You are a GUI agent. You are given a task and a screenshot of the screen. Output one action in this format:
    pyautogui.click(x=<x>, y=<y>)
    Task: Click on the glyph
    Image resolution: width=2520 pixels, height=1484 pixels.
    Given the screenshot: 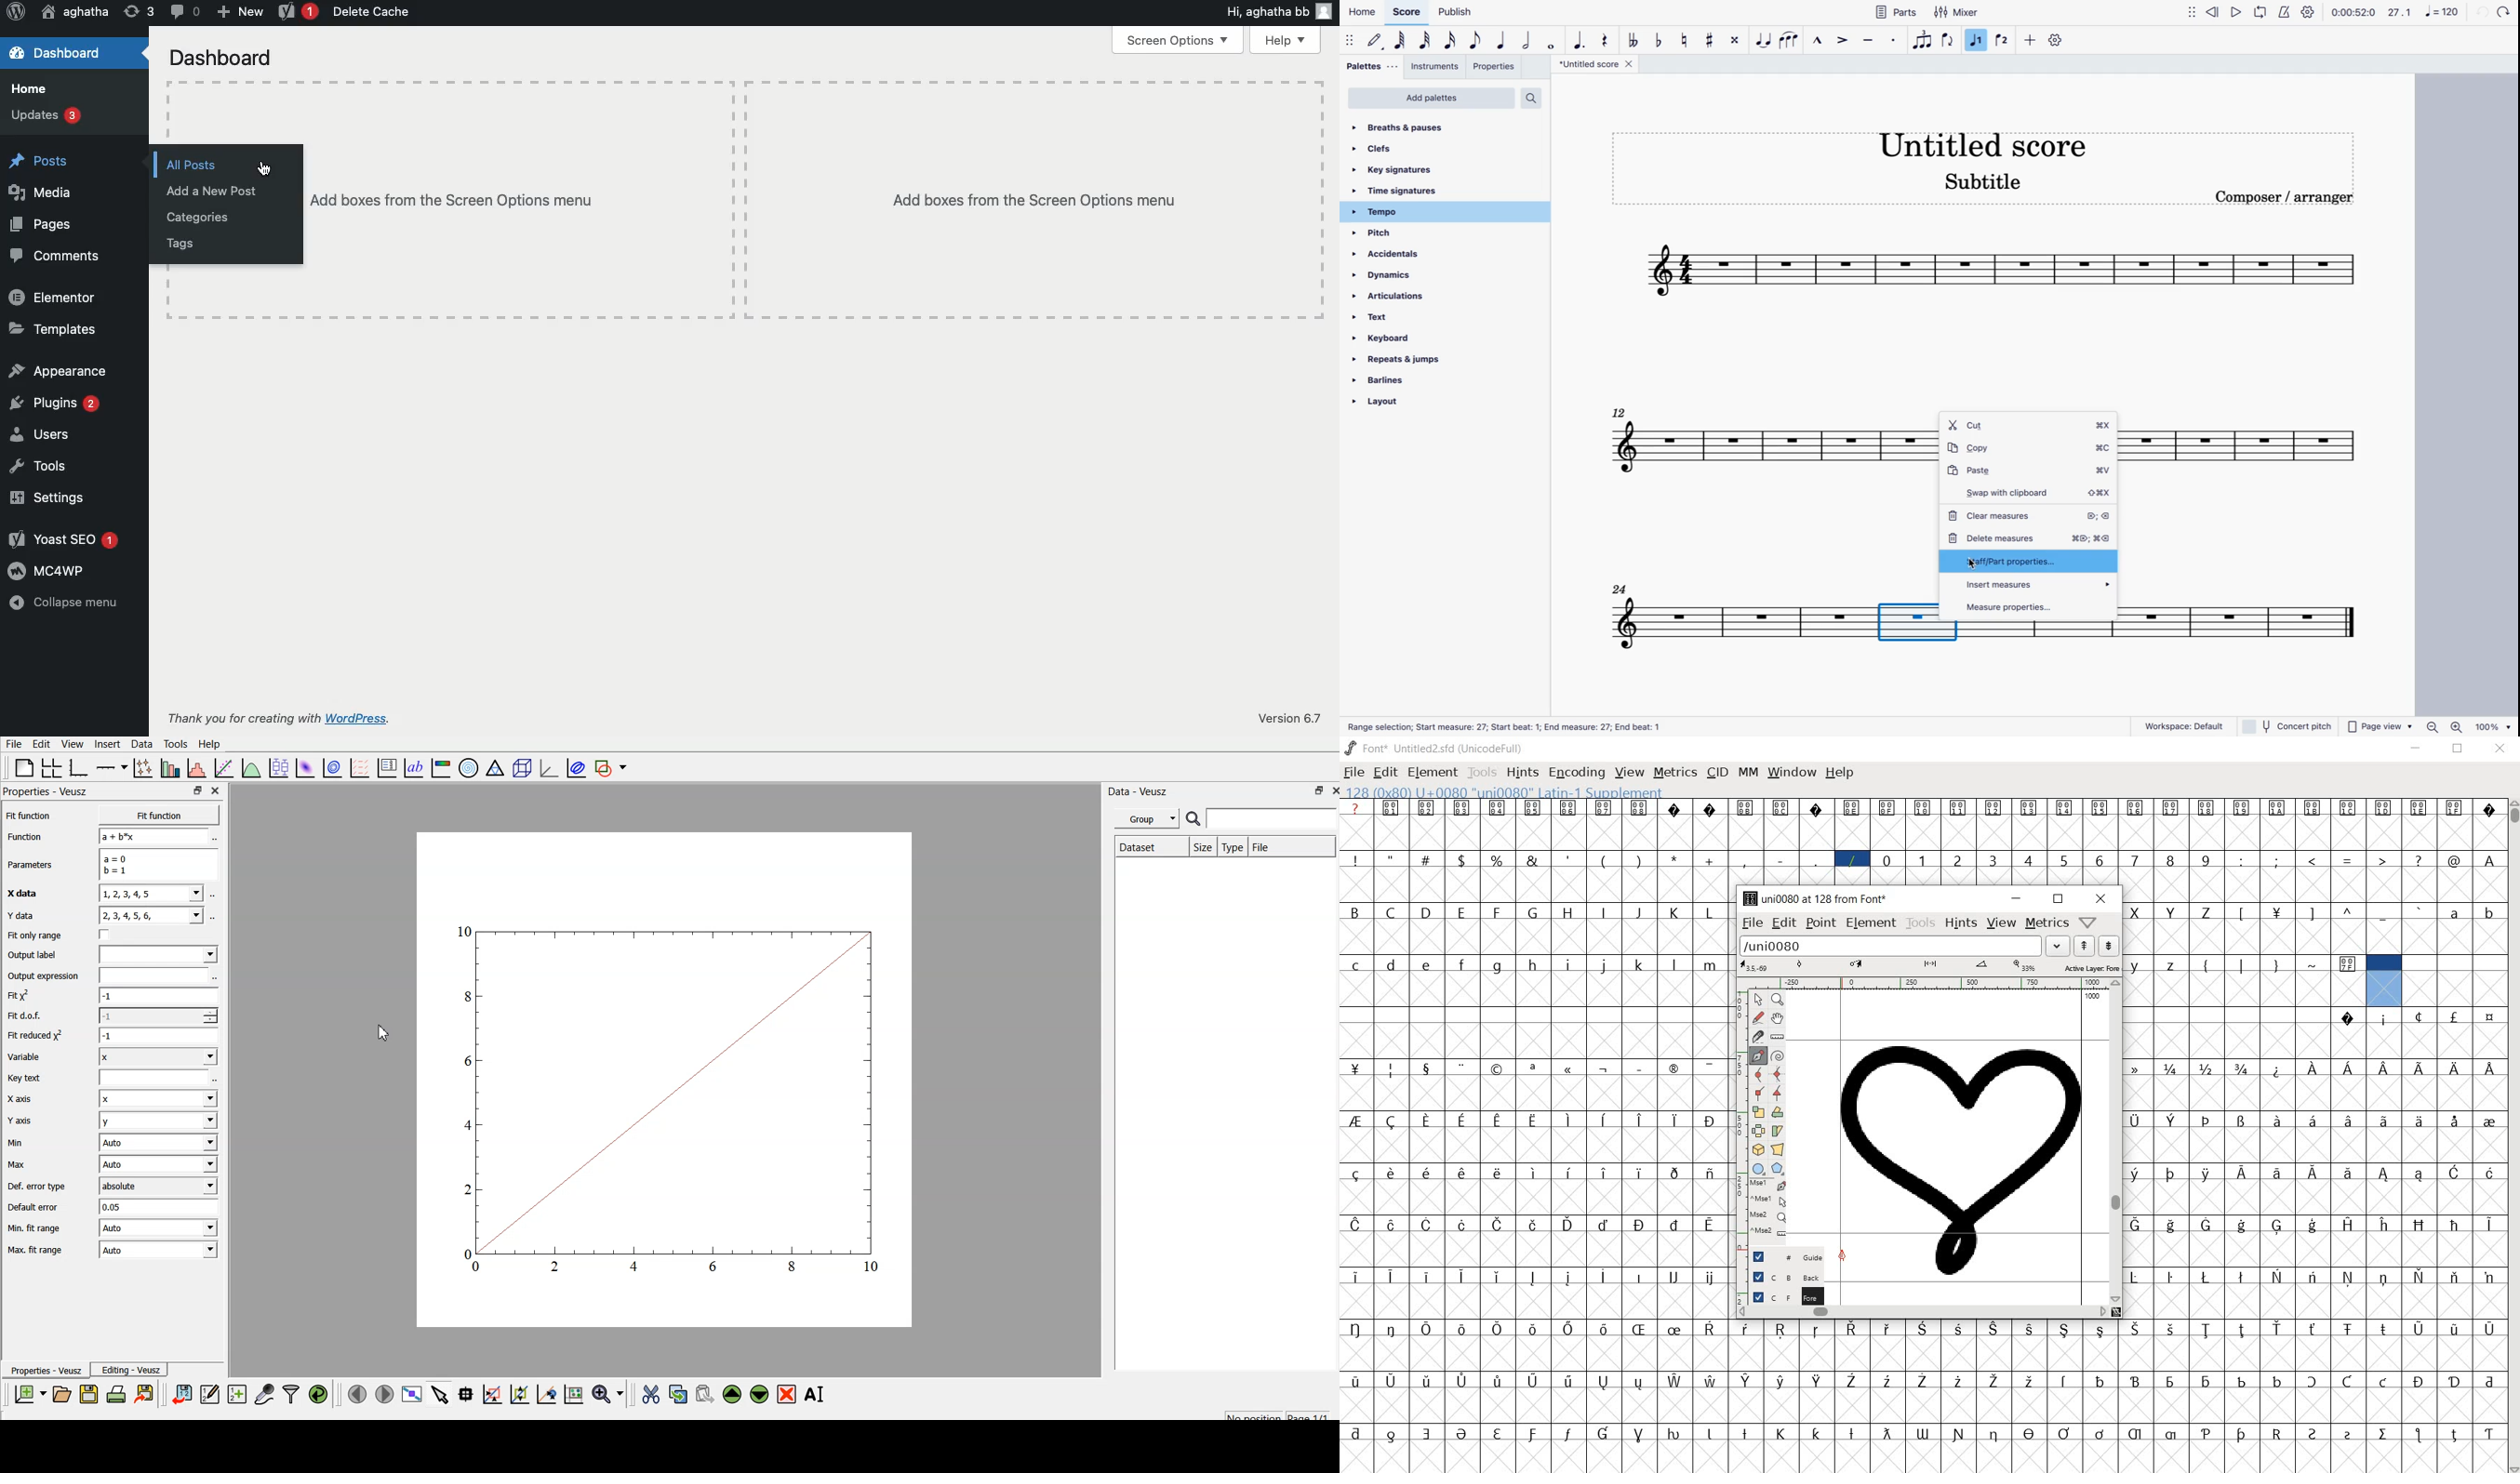 What is the action you would take?
    pyautogui.click(x=2207, y=1330)
    